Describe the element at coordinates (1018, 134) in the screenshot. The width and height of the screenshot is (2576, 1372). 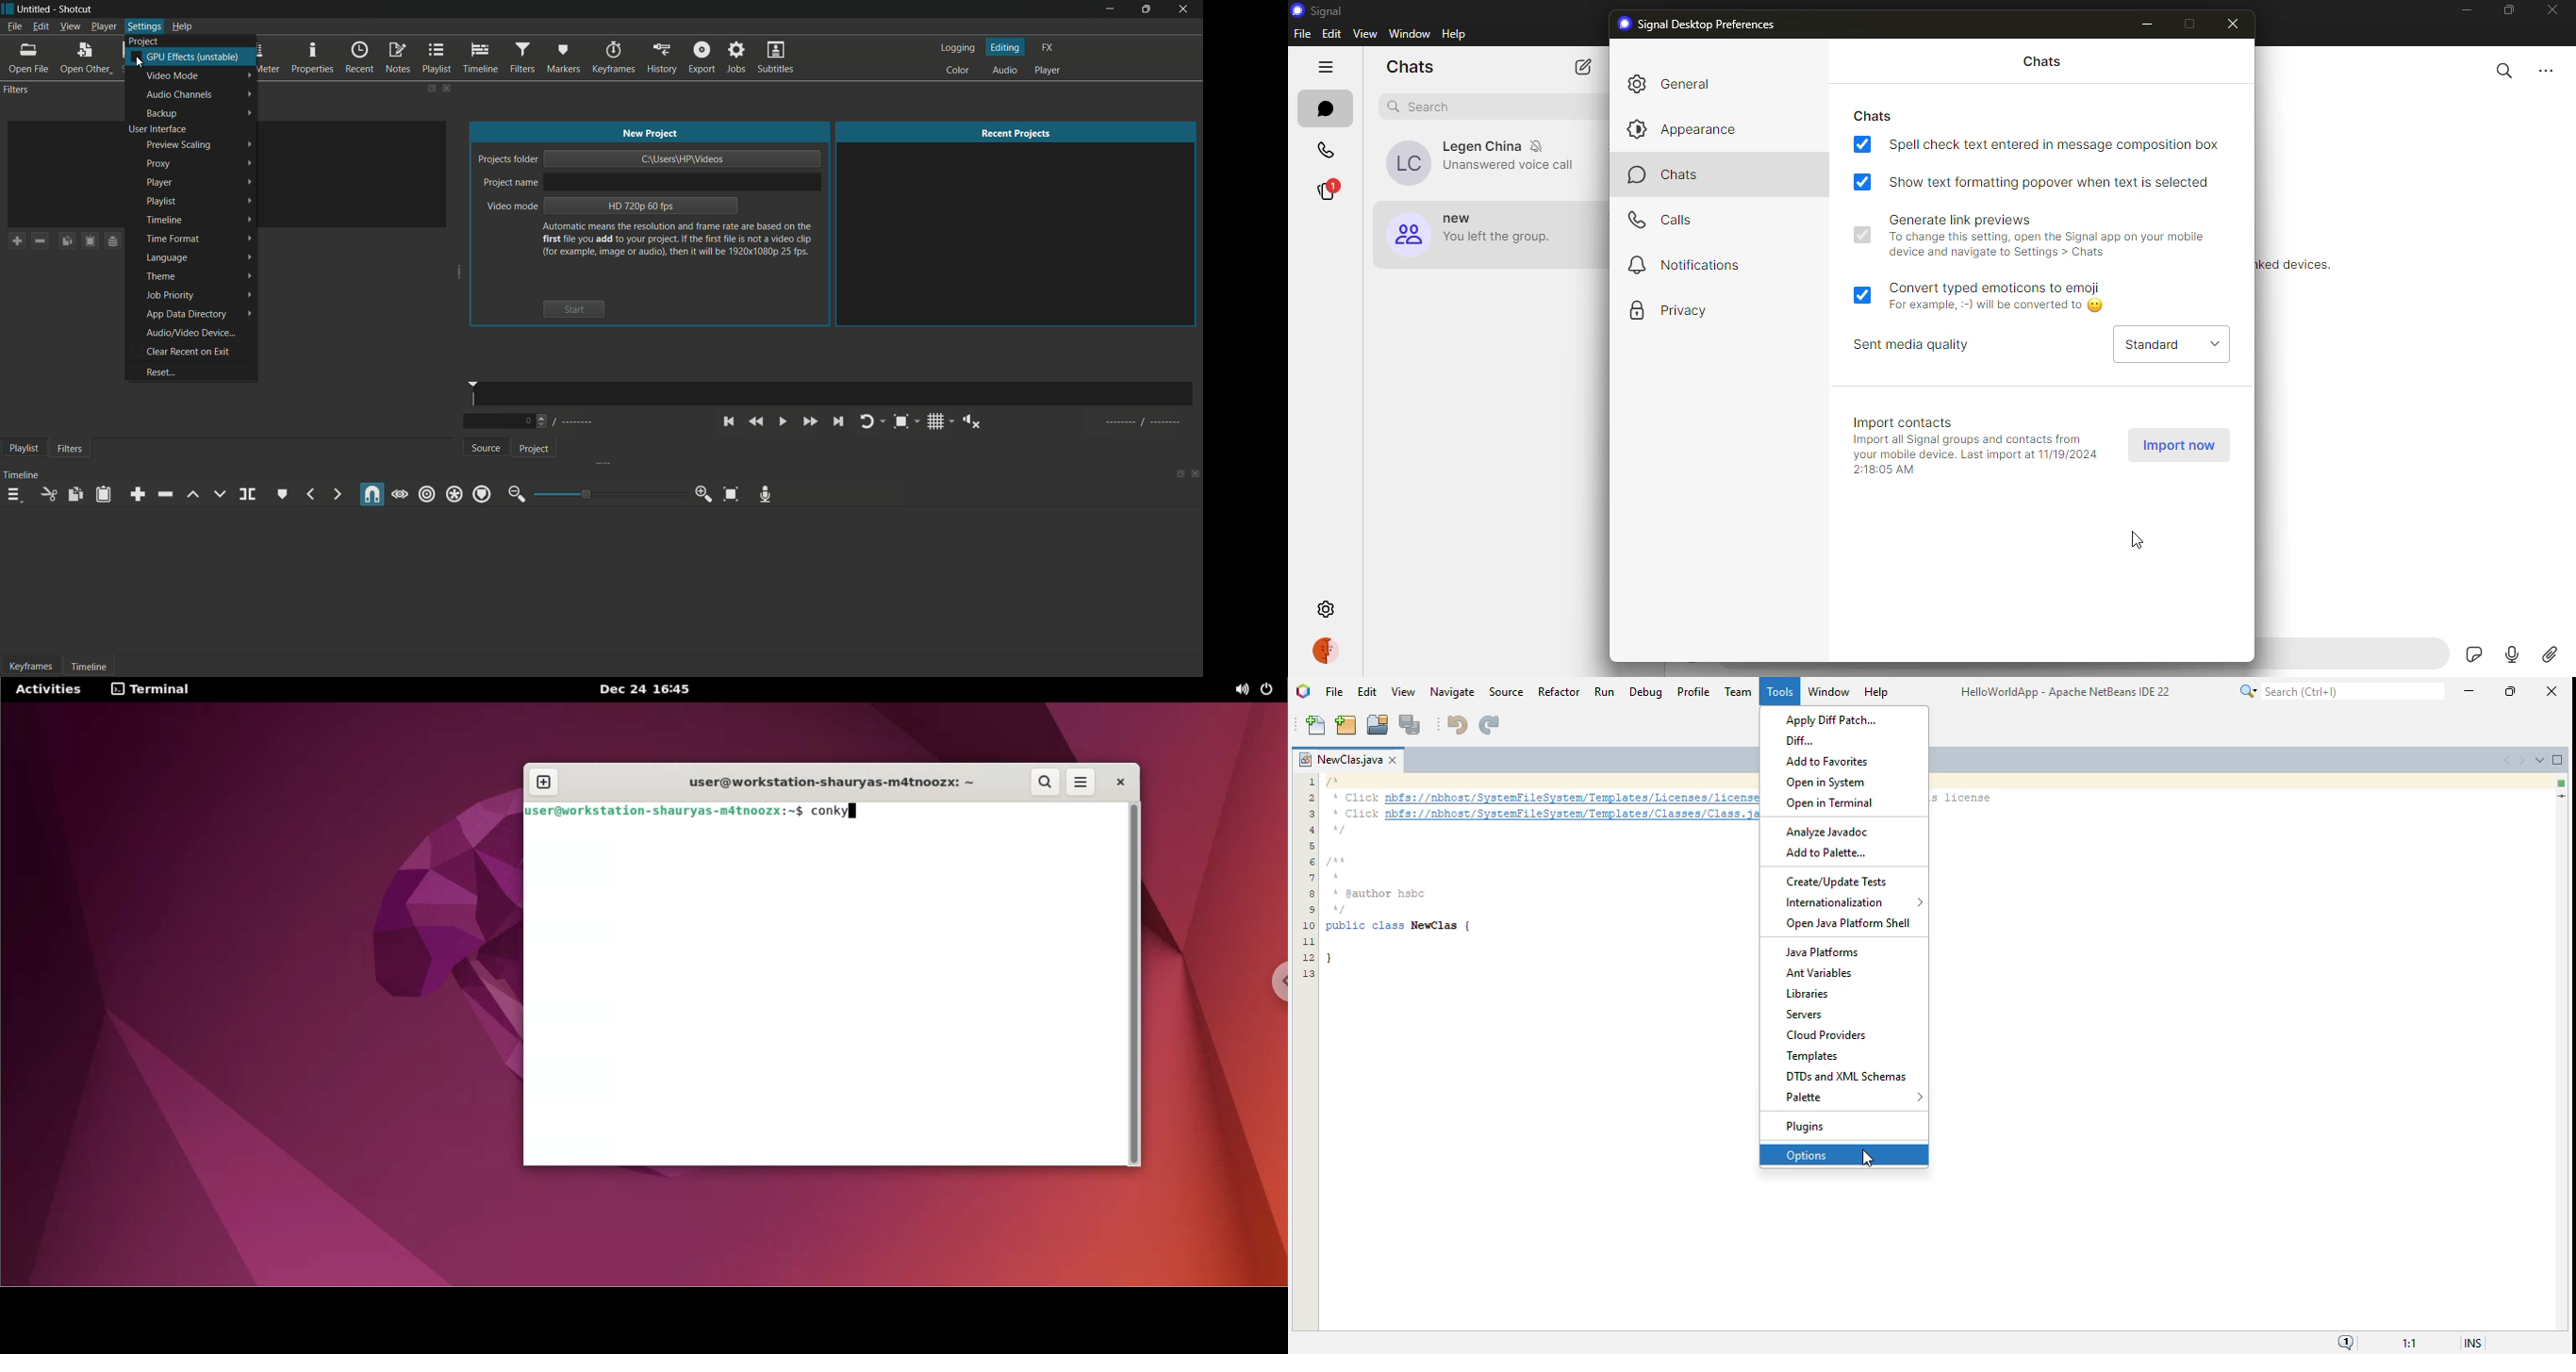
I see `recent projects` at that location.